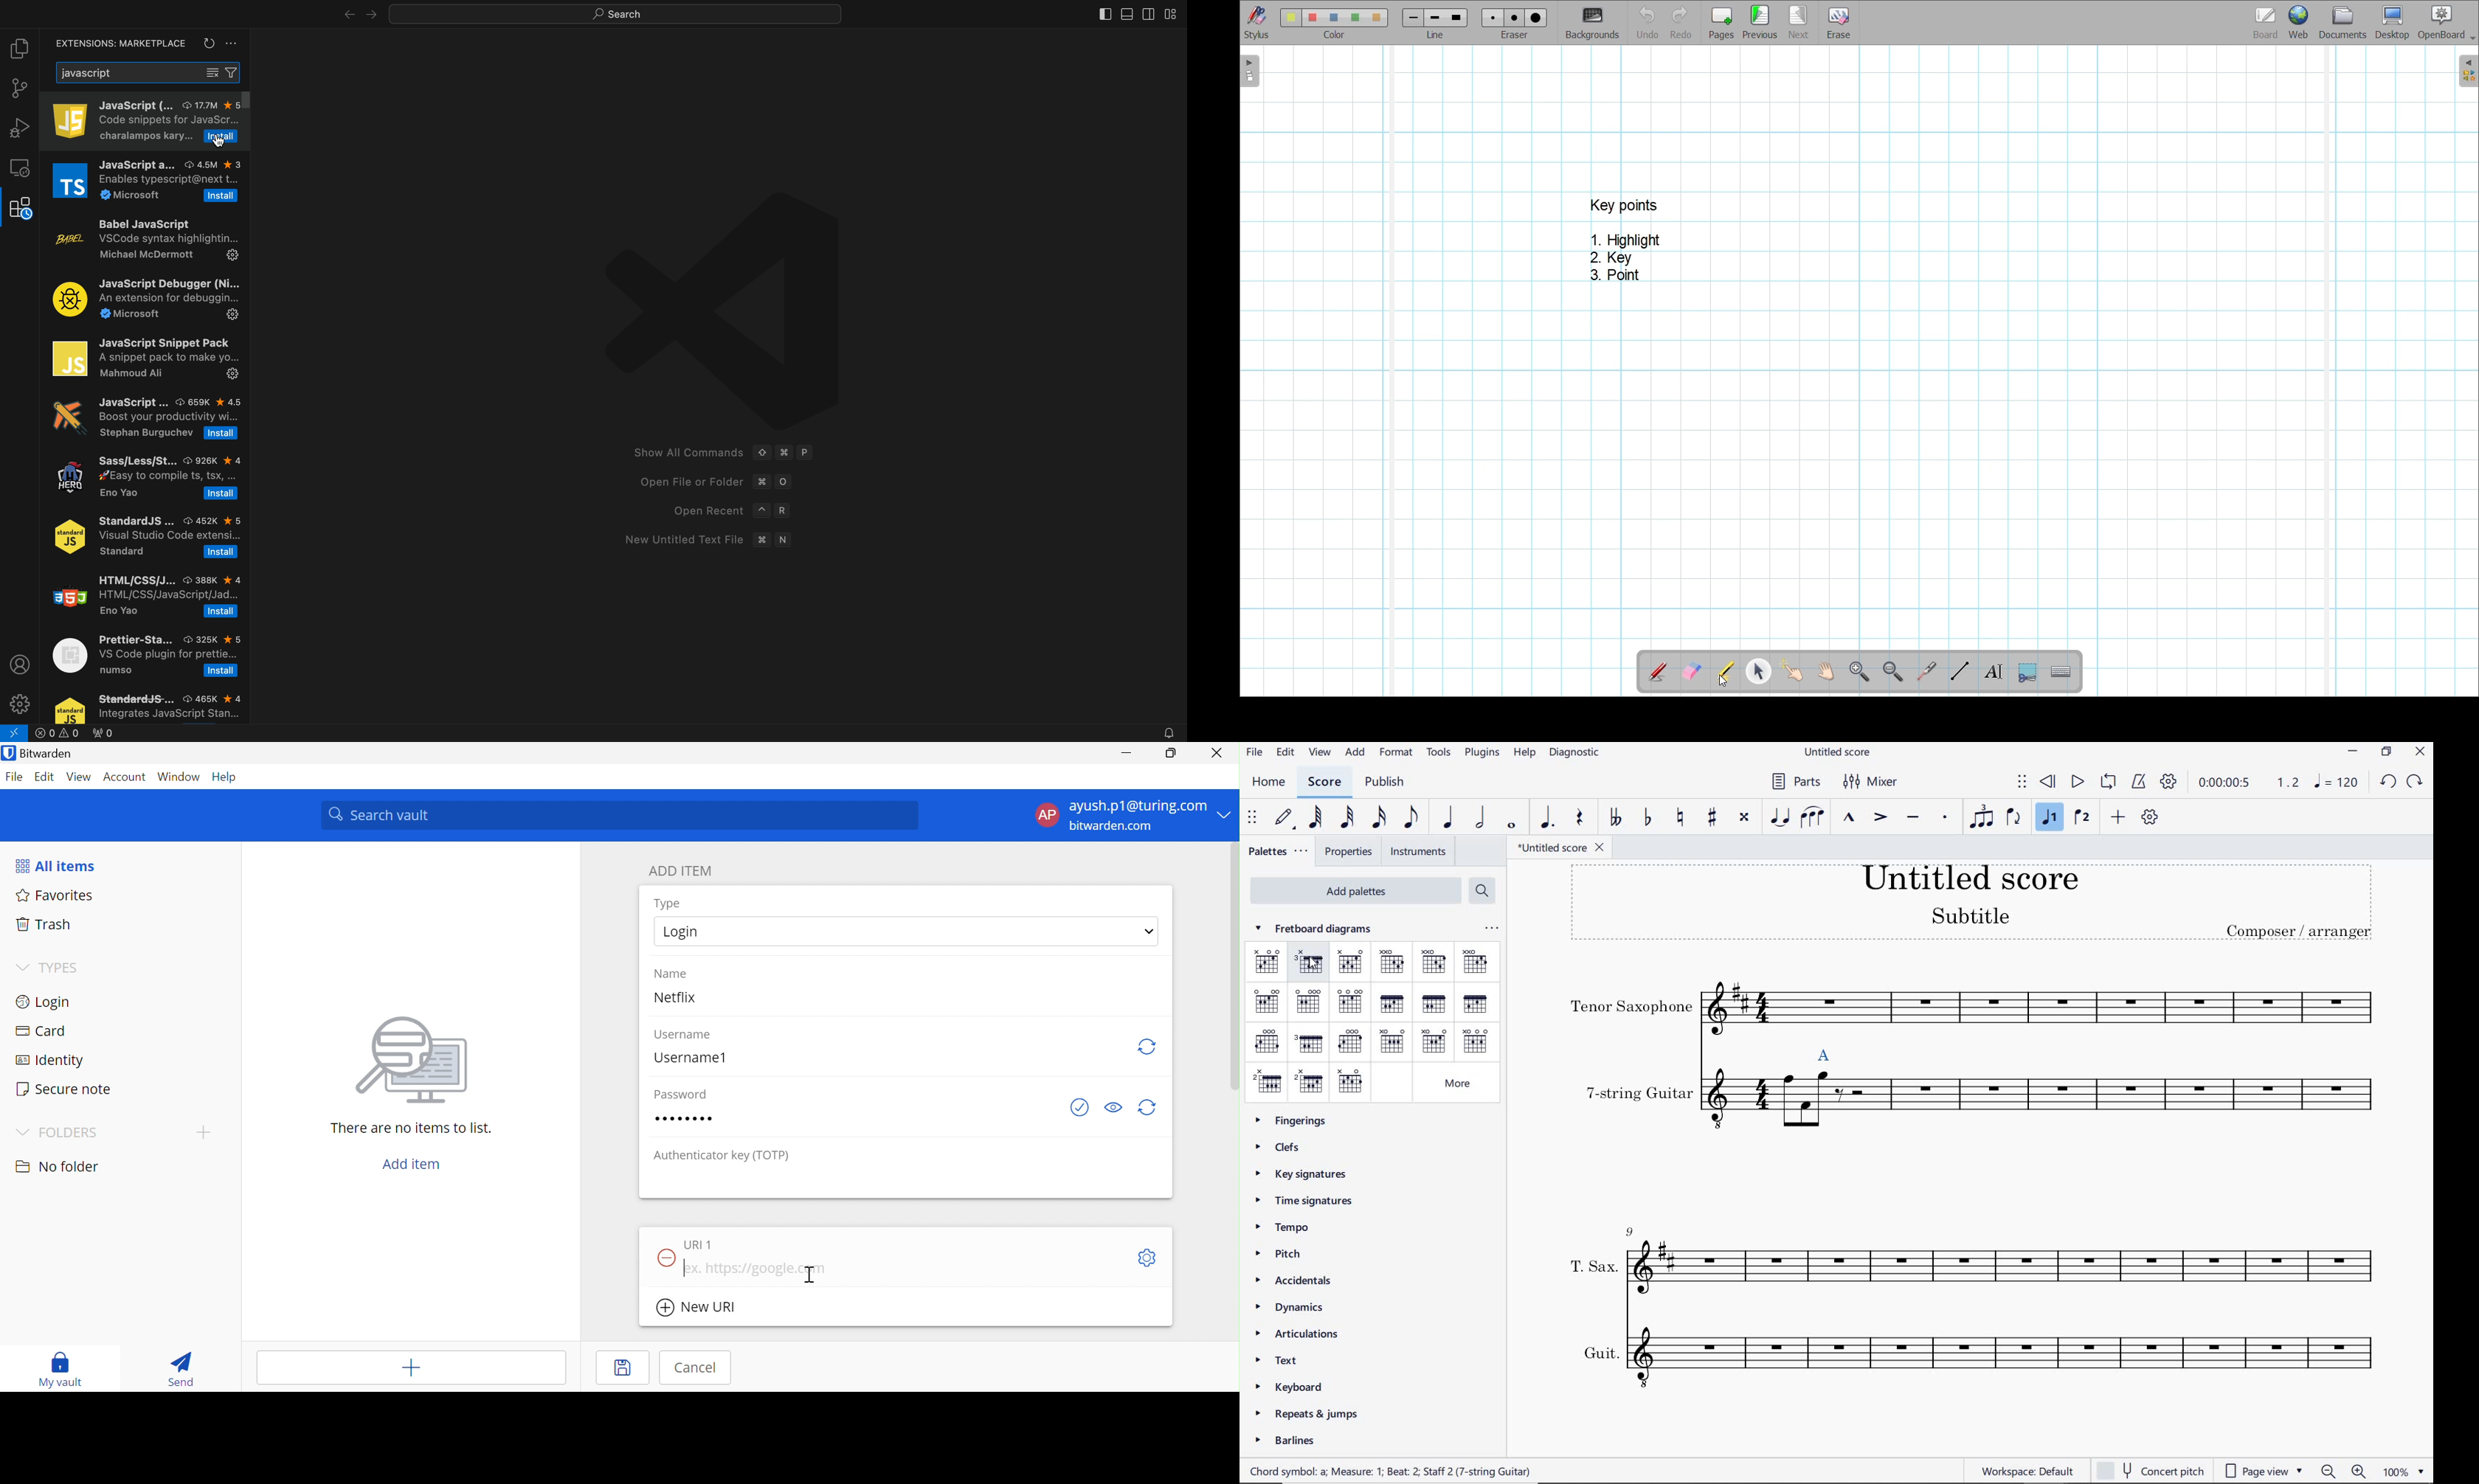  Describe the element at coordinates (1295, 1120) in the screenshot. I see `FINGERINGS` at that location.